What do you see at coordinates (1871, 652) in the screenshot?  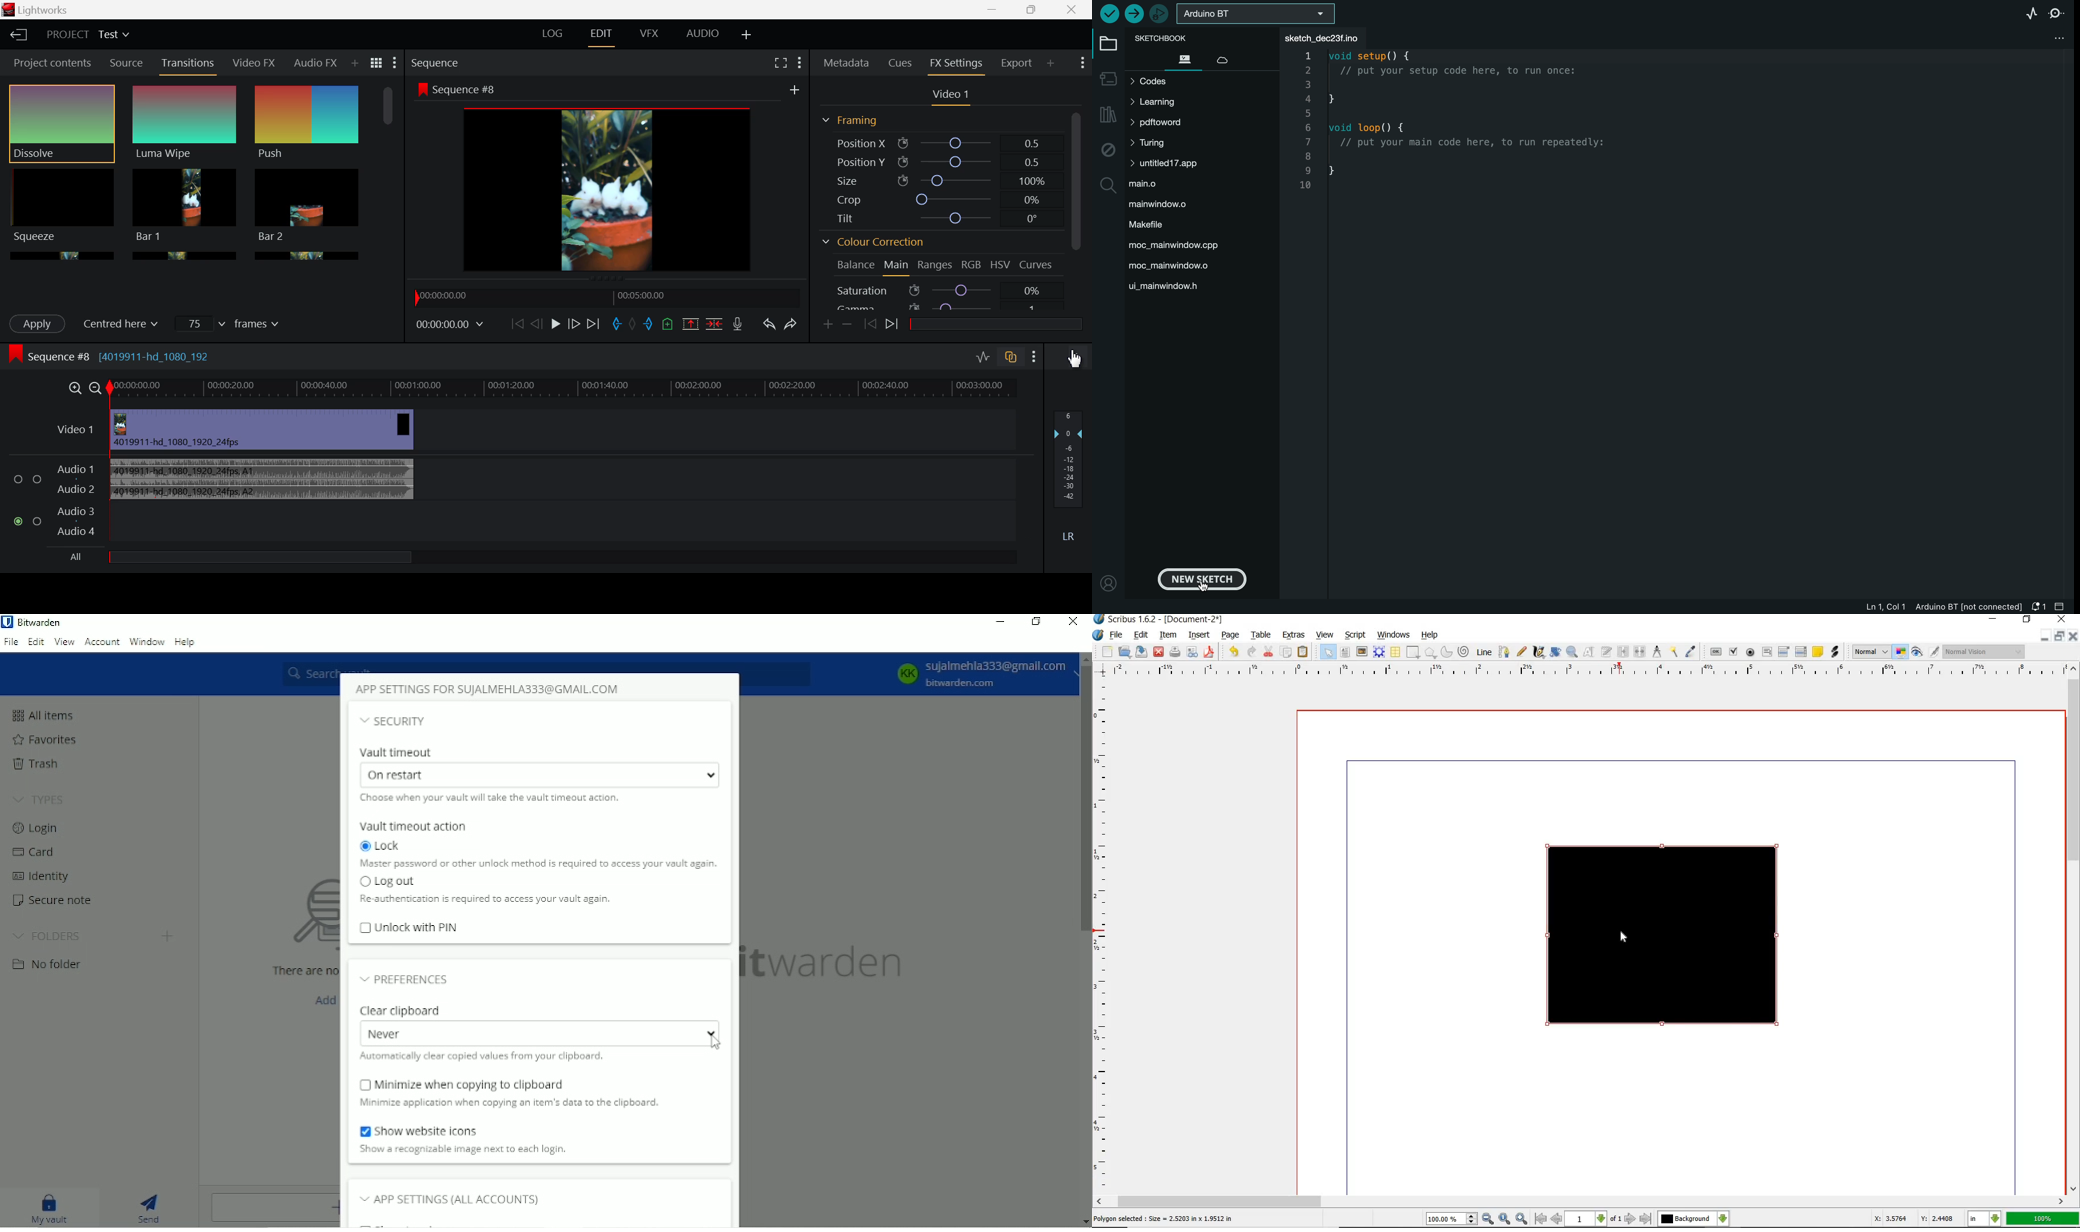 I see `image preview quality` at bounding box center [1871, 652].